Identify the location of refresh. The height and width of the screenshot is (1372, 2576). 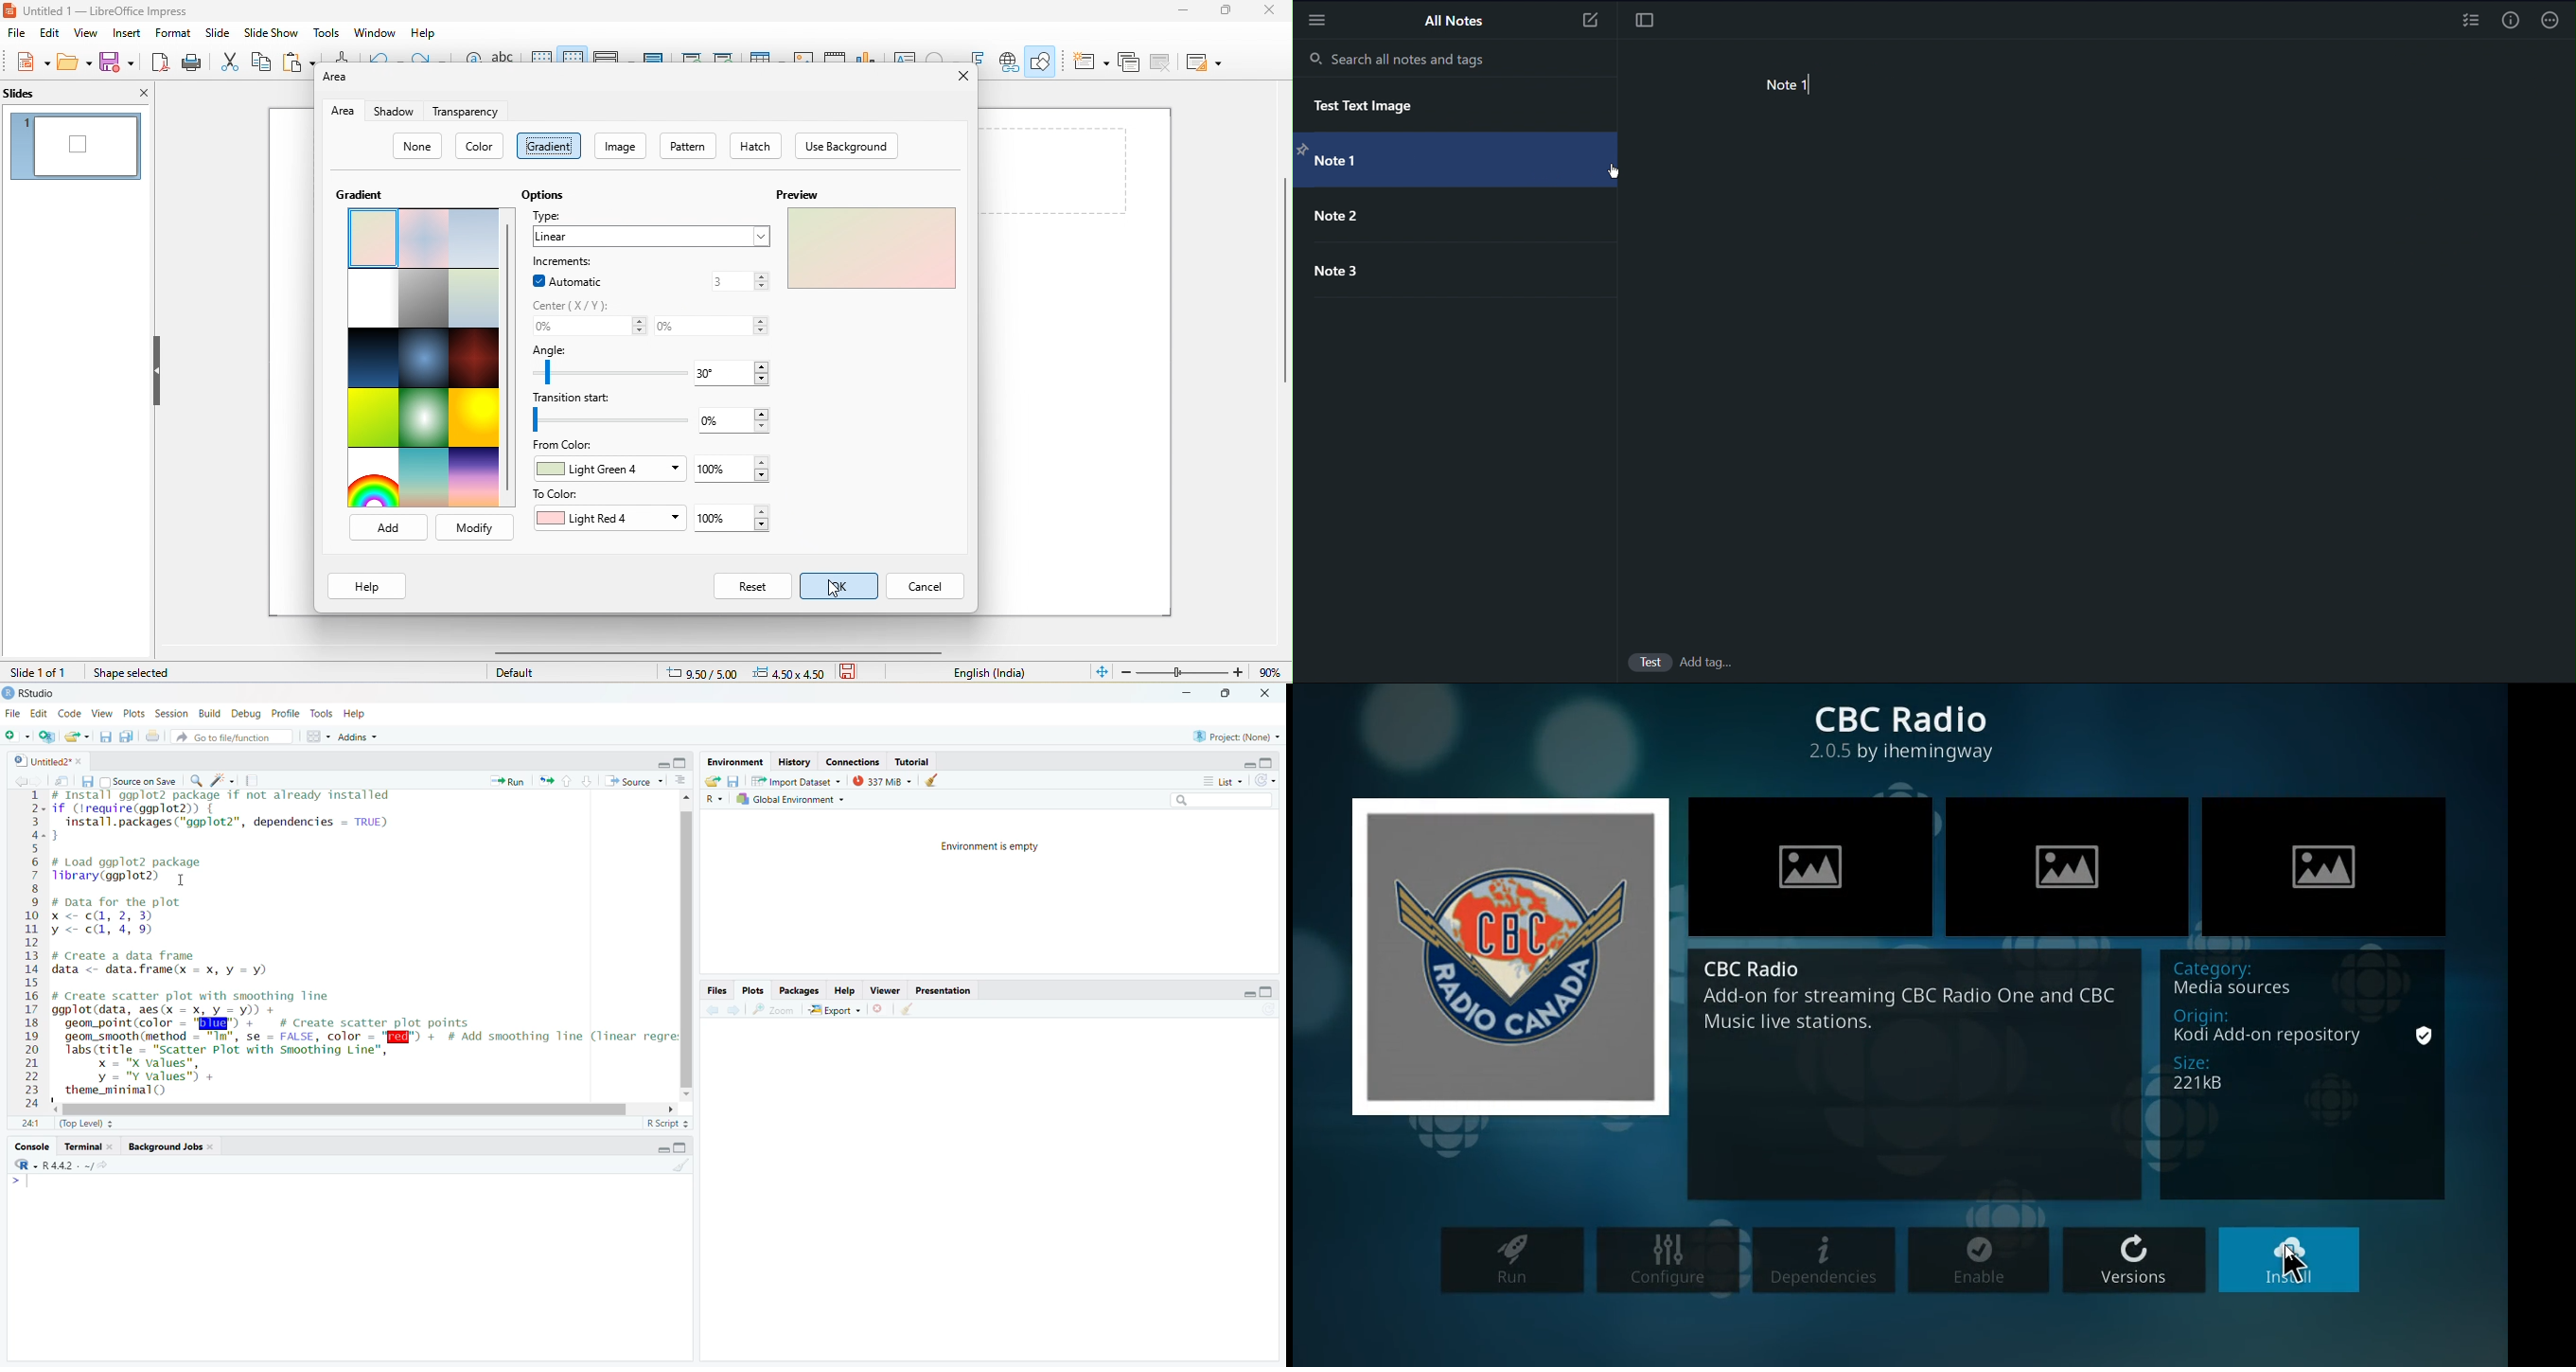
(1267, 780).